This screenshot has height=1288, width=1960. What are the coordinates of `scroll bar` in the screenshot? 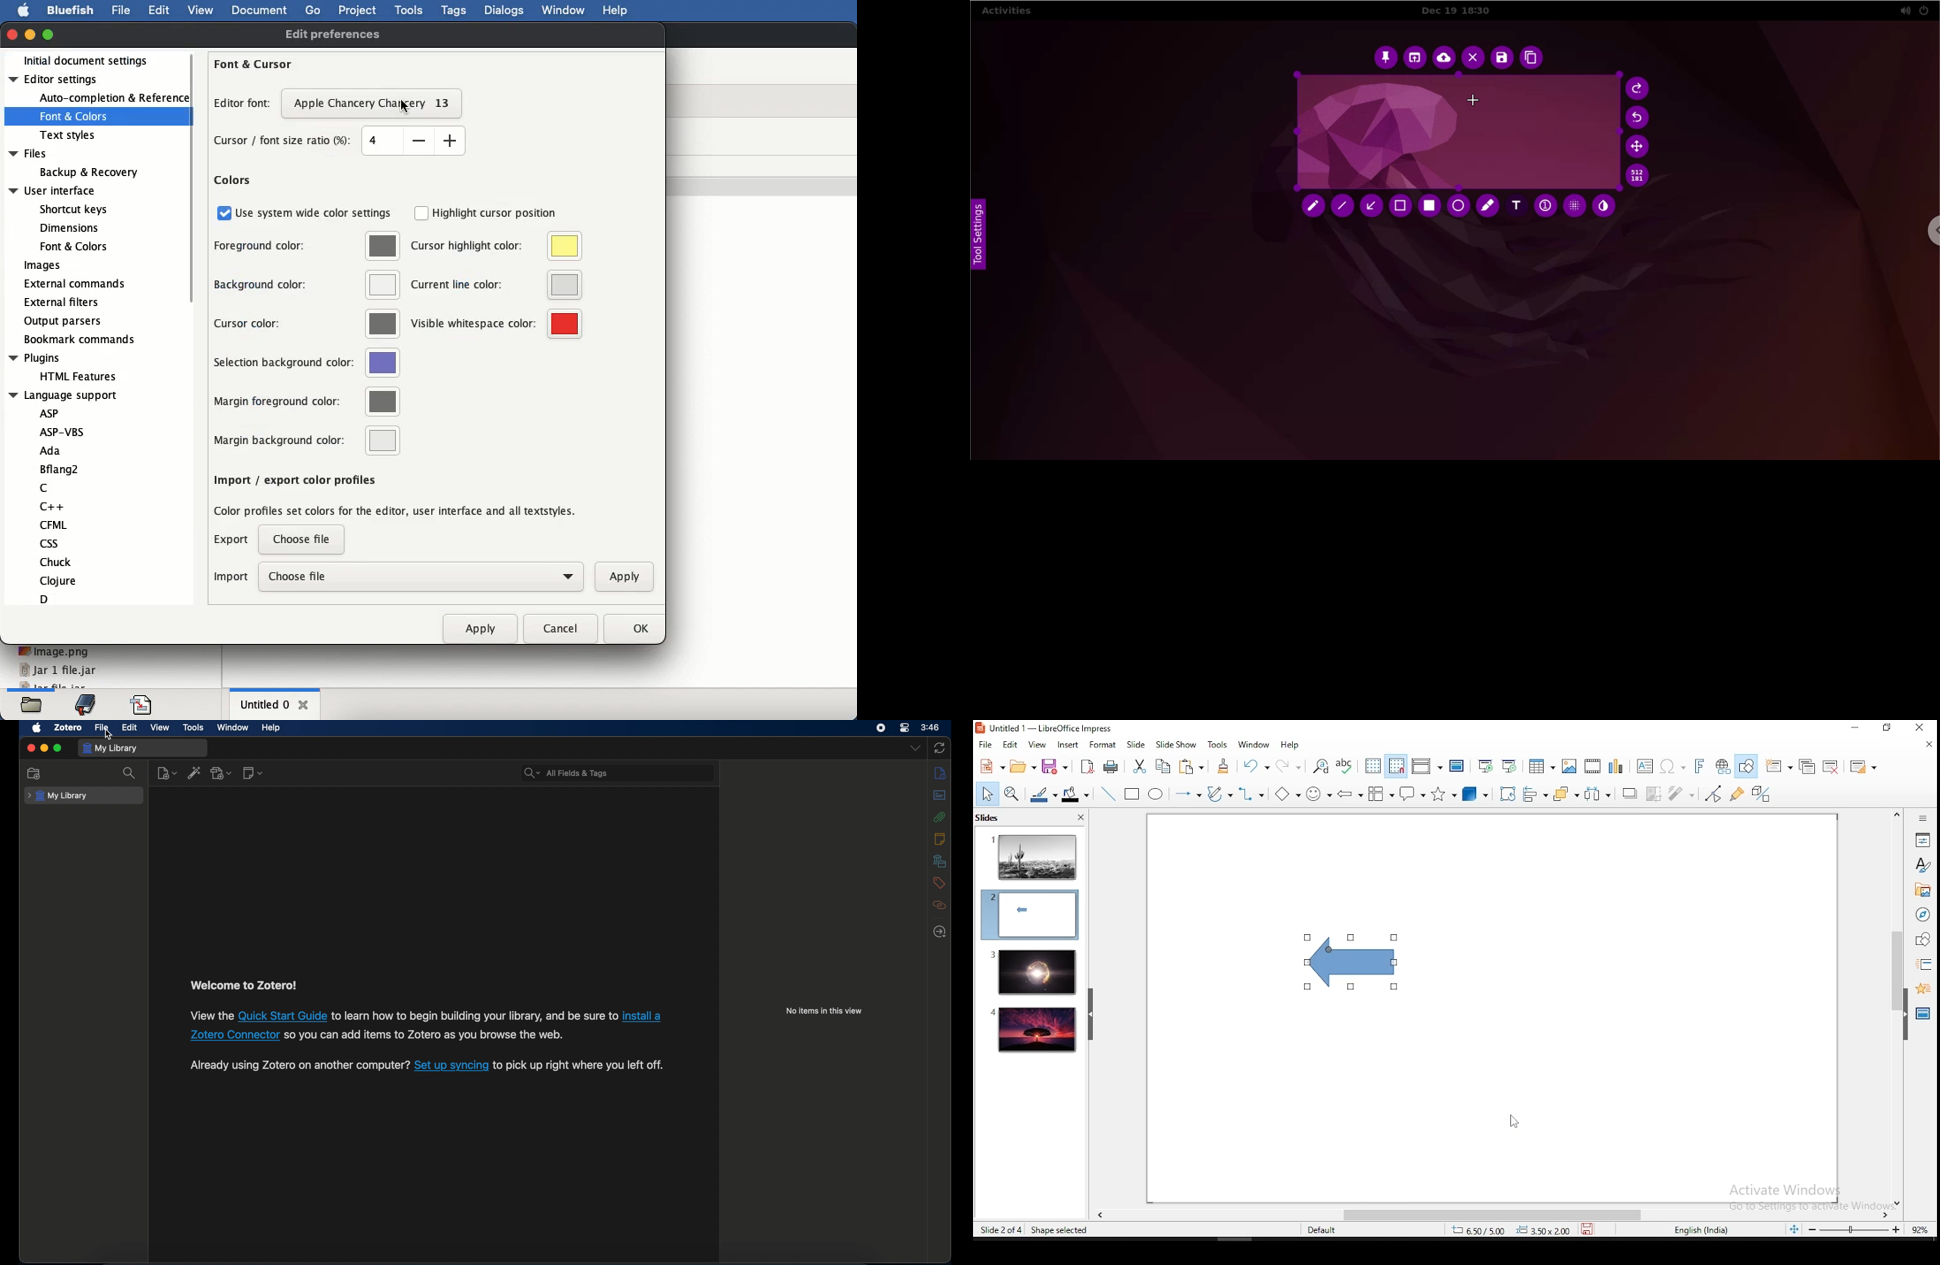 It's located at (1486, 1215).